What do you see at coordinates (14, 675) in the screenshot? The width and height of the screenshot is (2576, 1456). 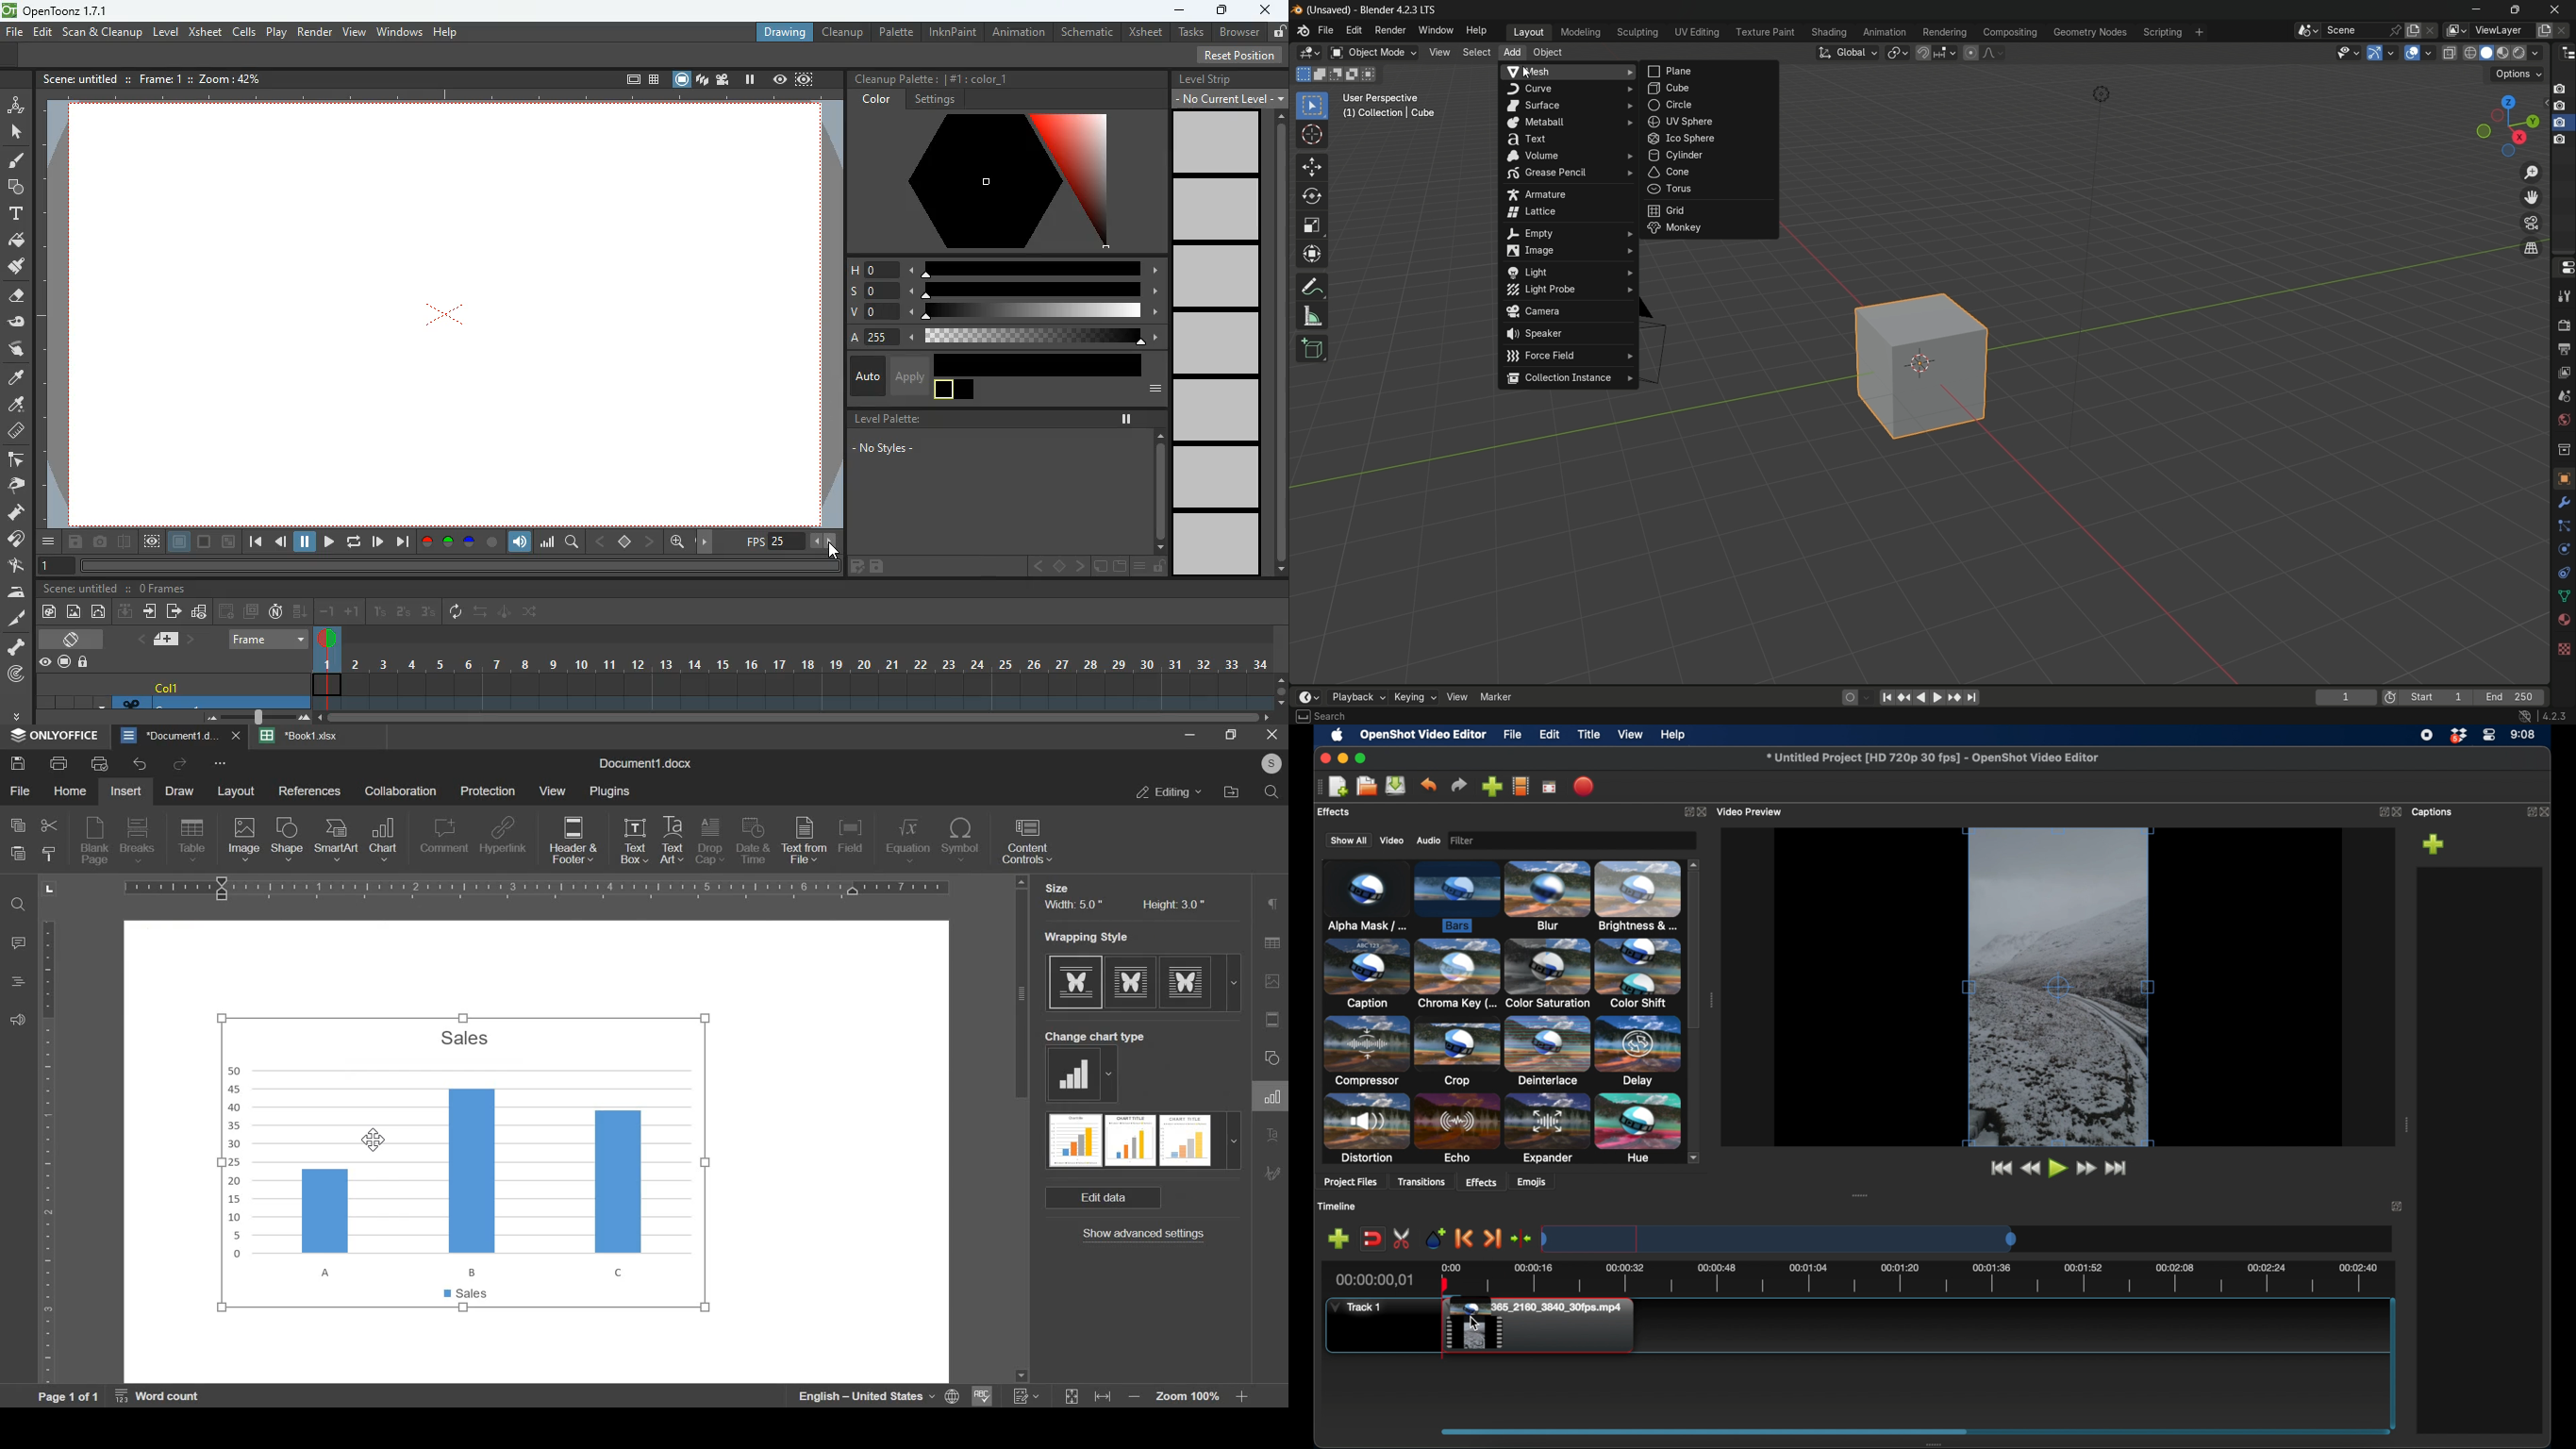 I see `radar` at bounding box center [14, 675].